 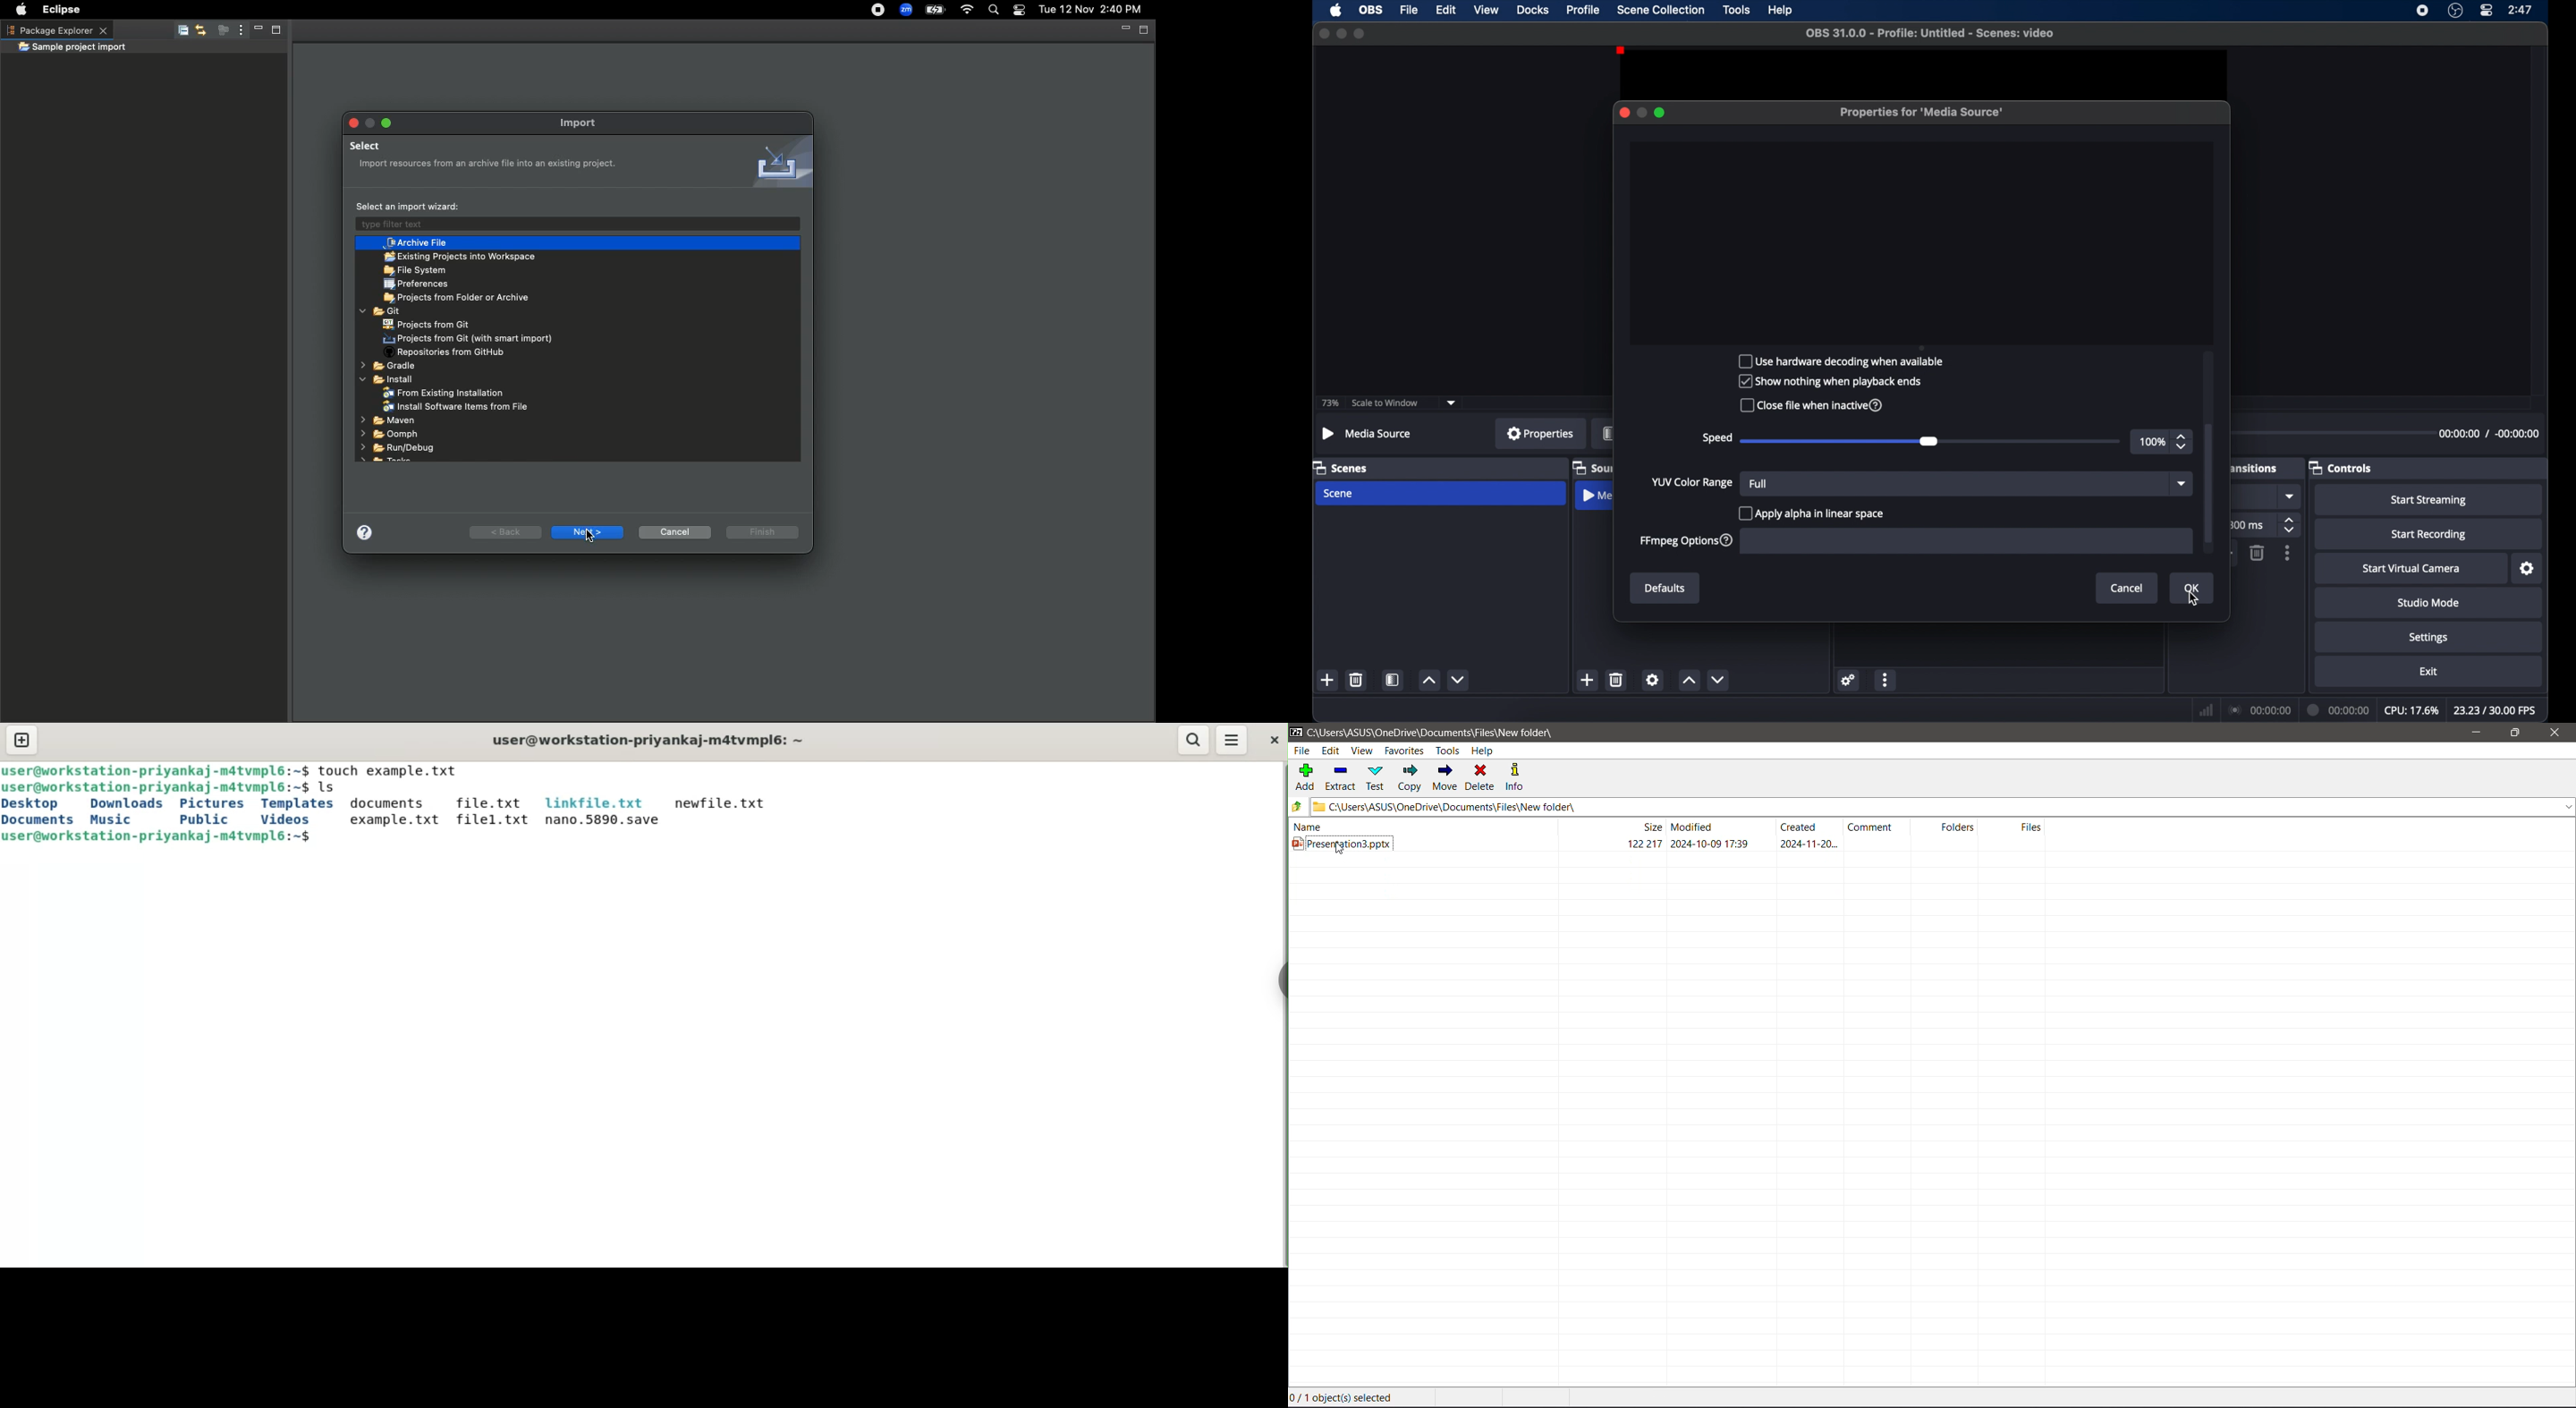 I want to click on view, so click(x=1487, y=10).